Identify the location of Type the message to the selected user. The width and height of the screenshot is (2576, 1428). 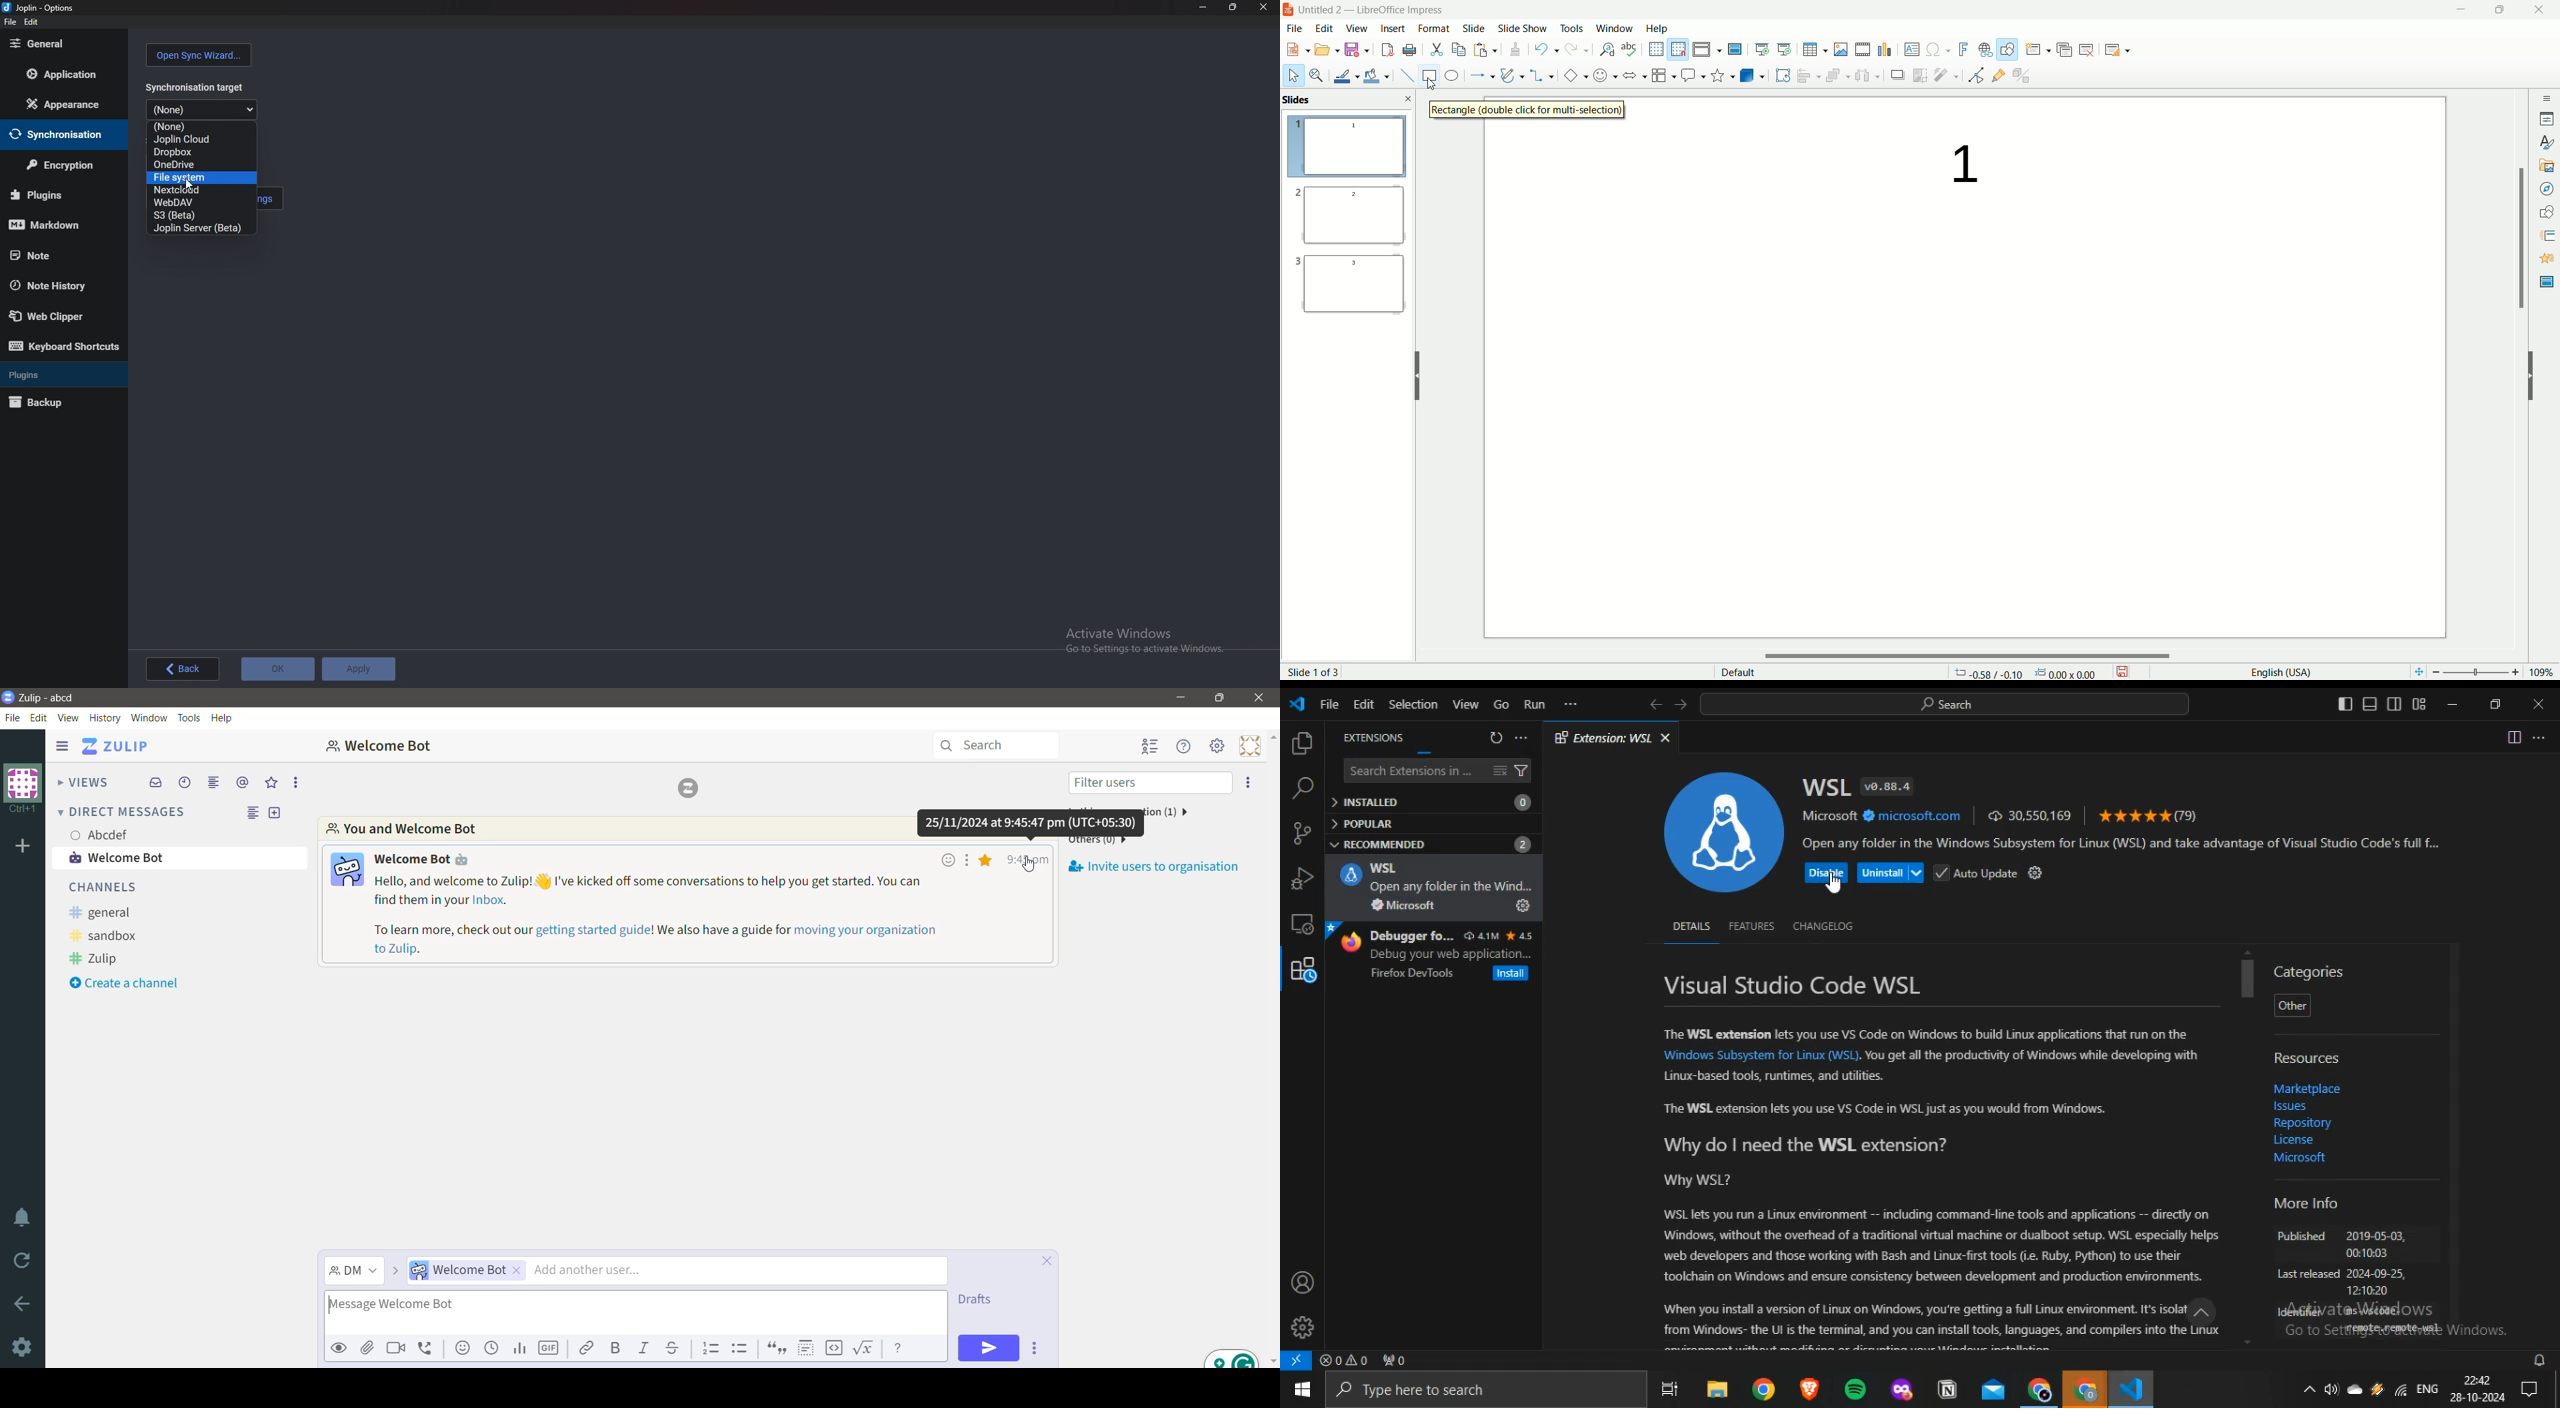
(635, 1313).